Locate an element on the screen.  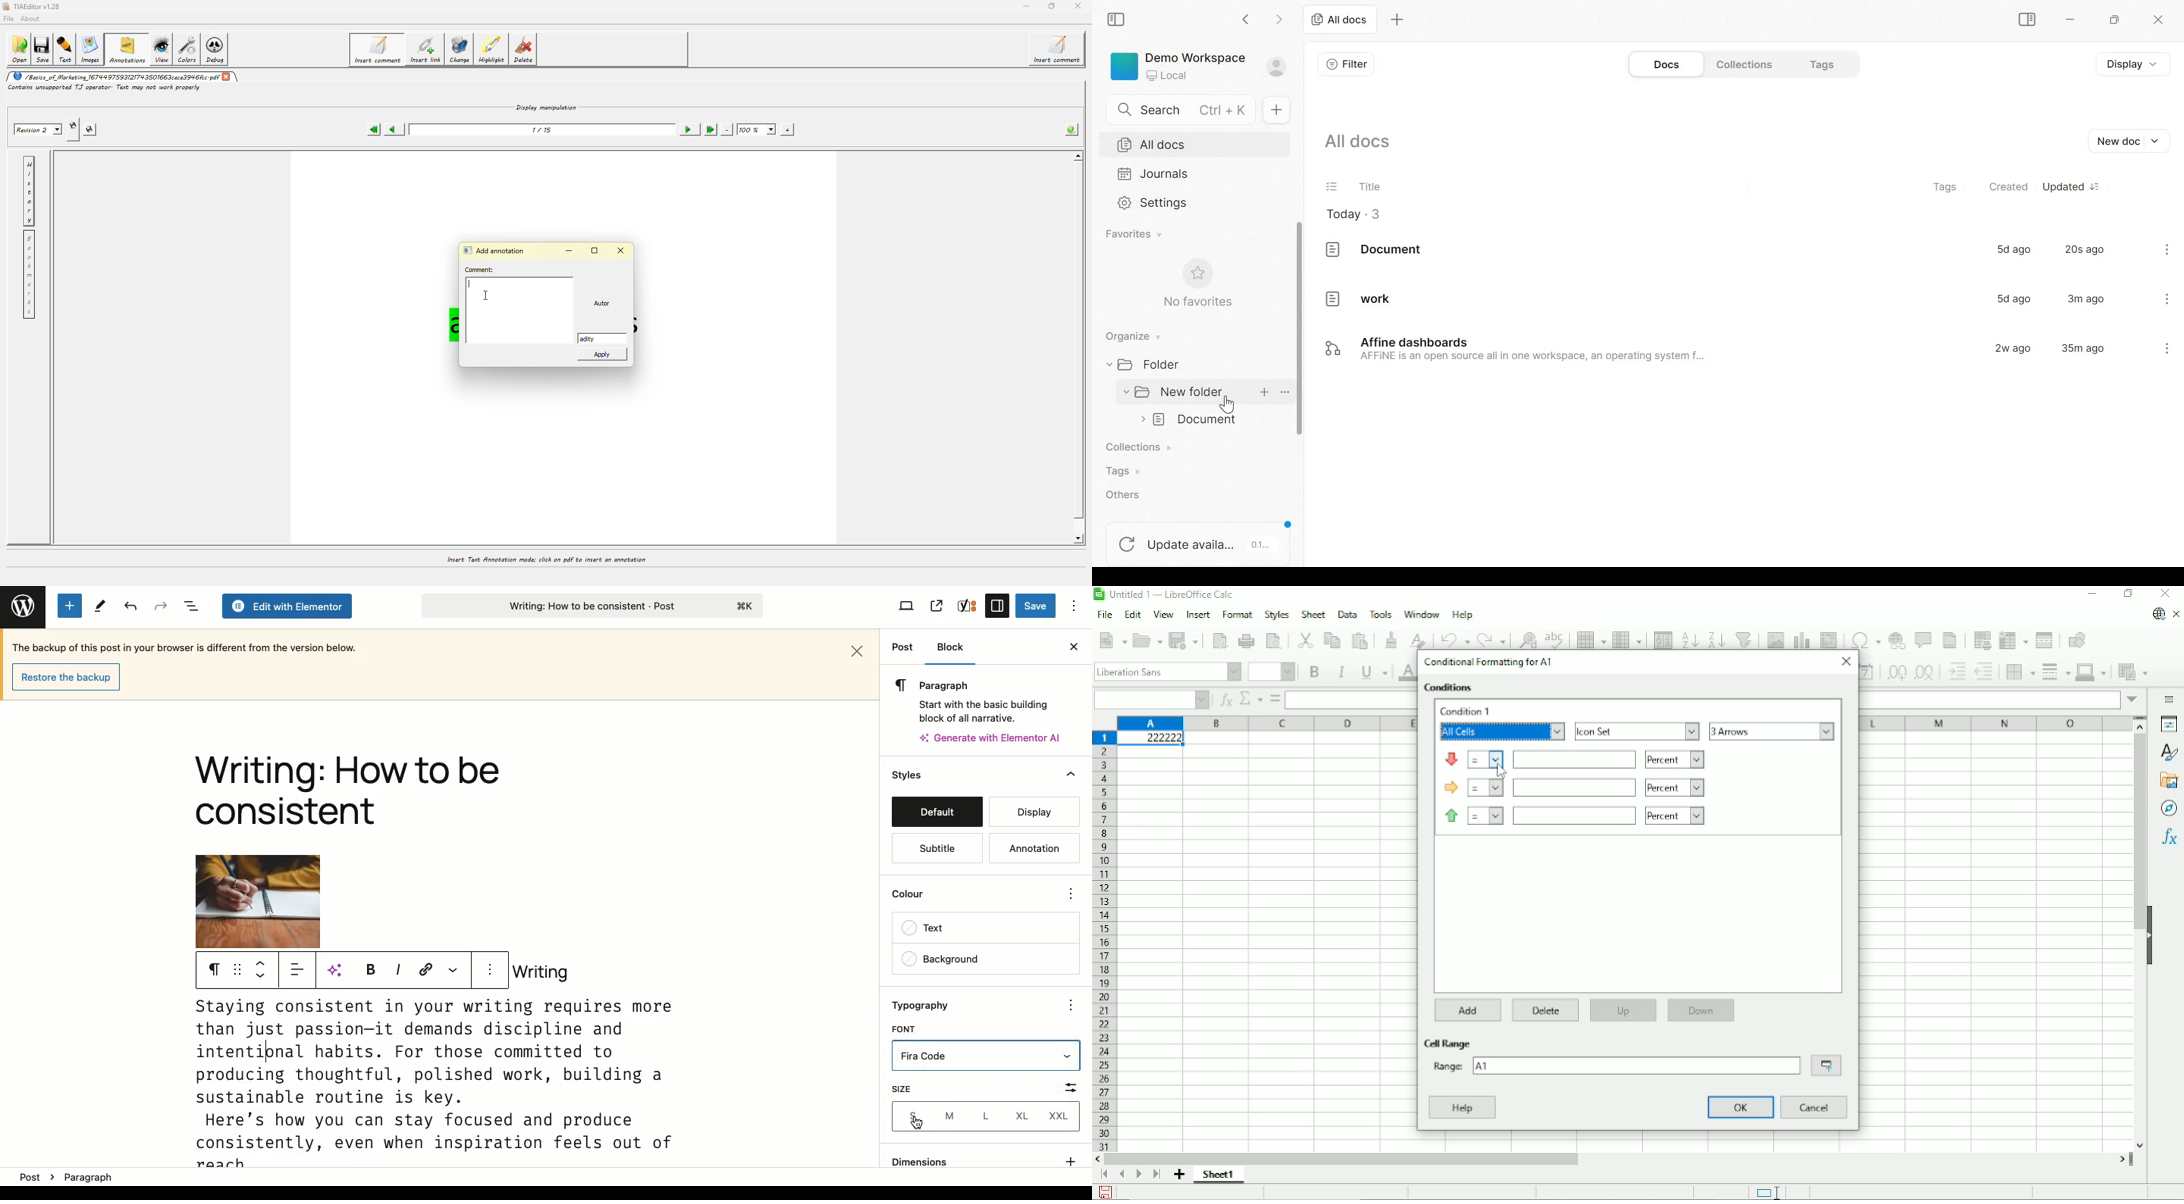
Insert hyperlink is located at coordinates (1896, 640).